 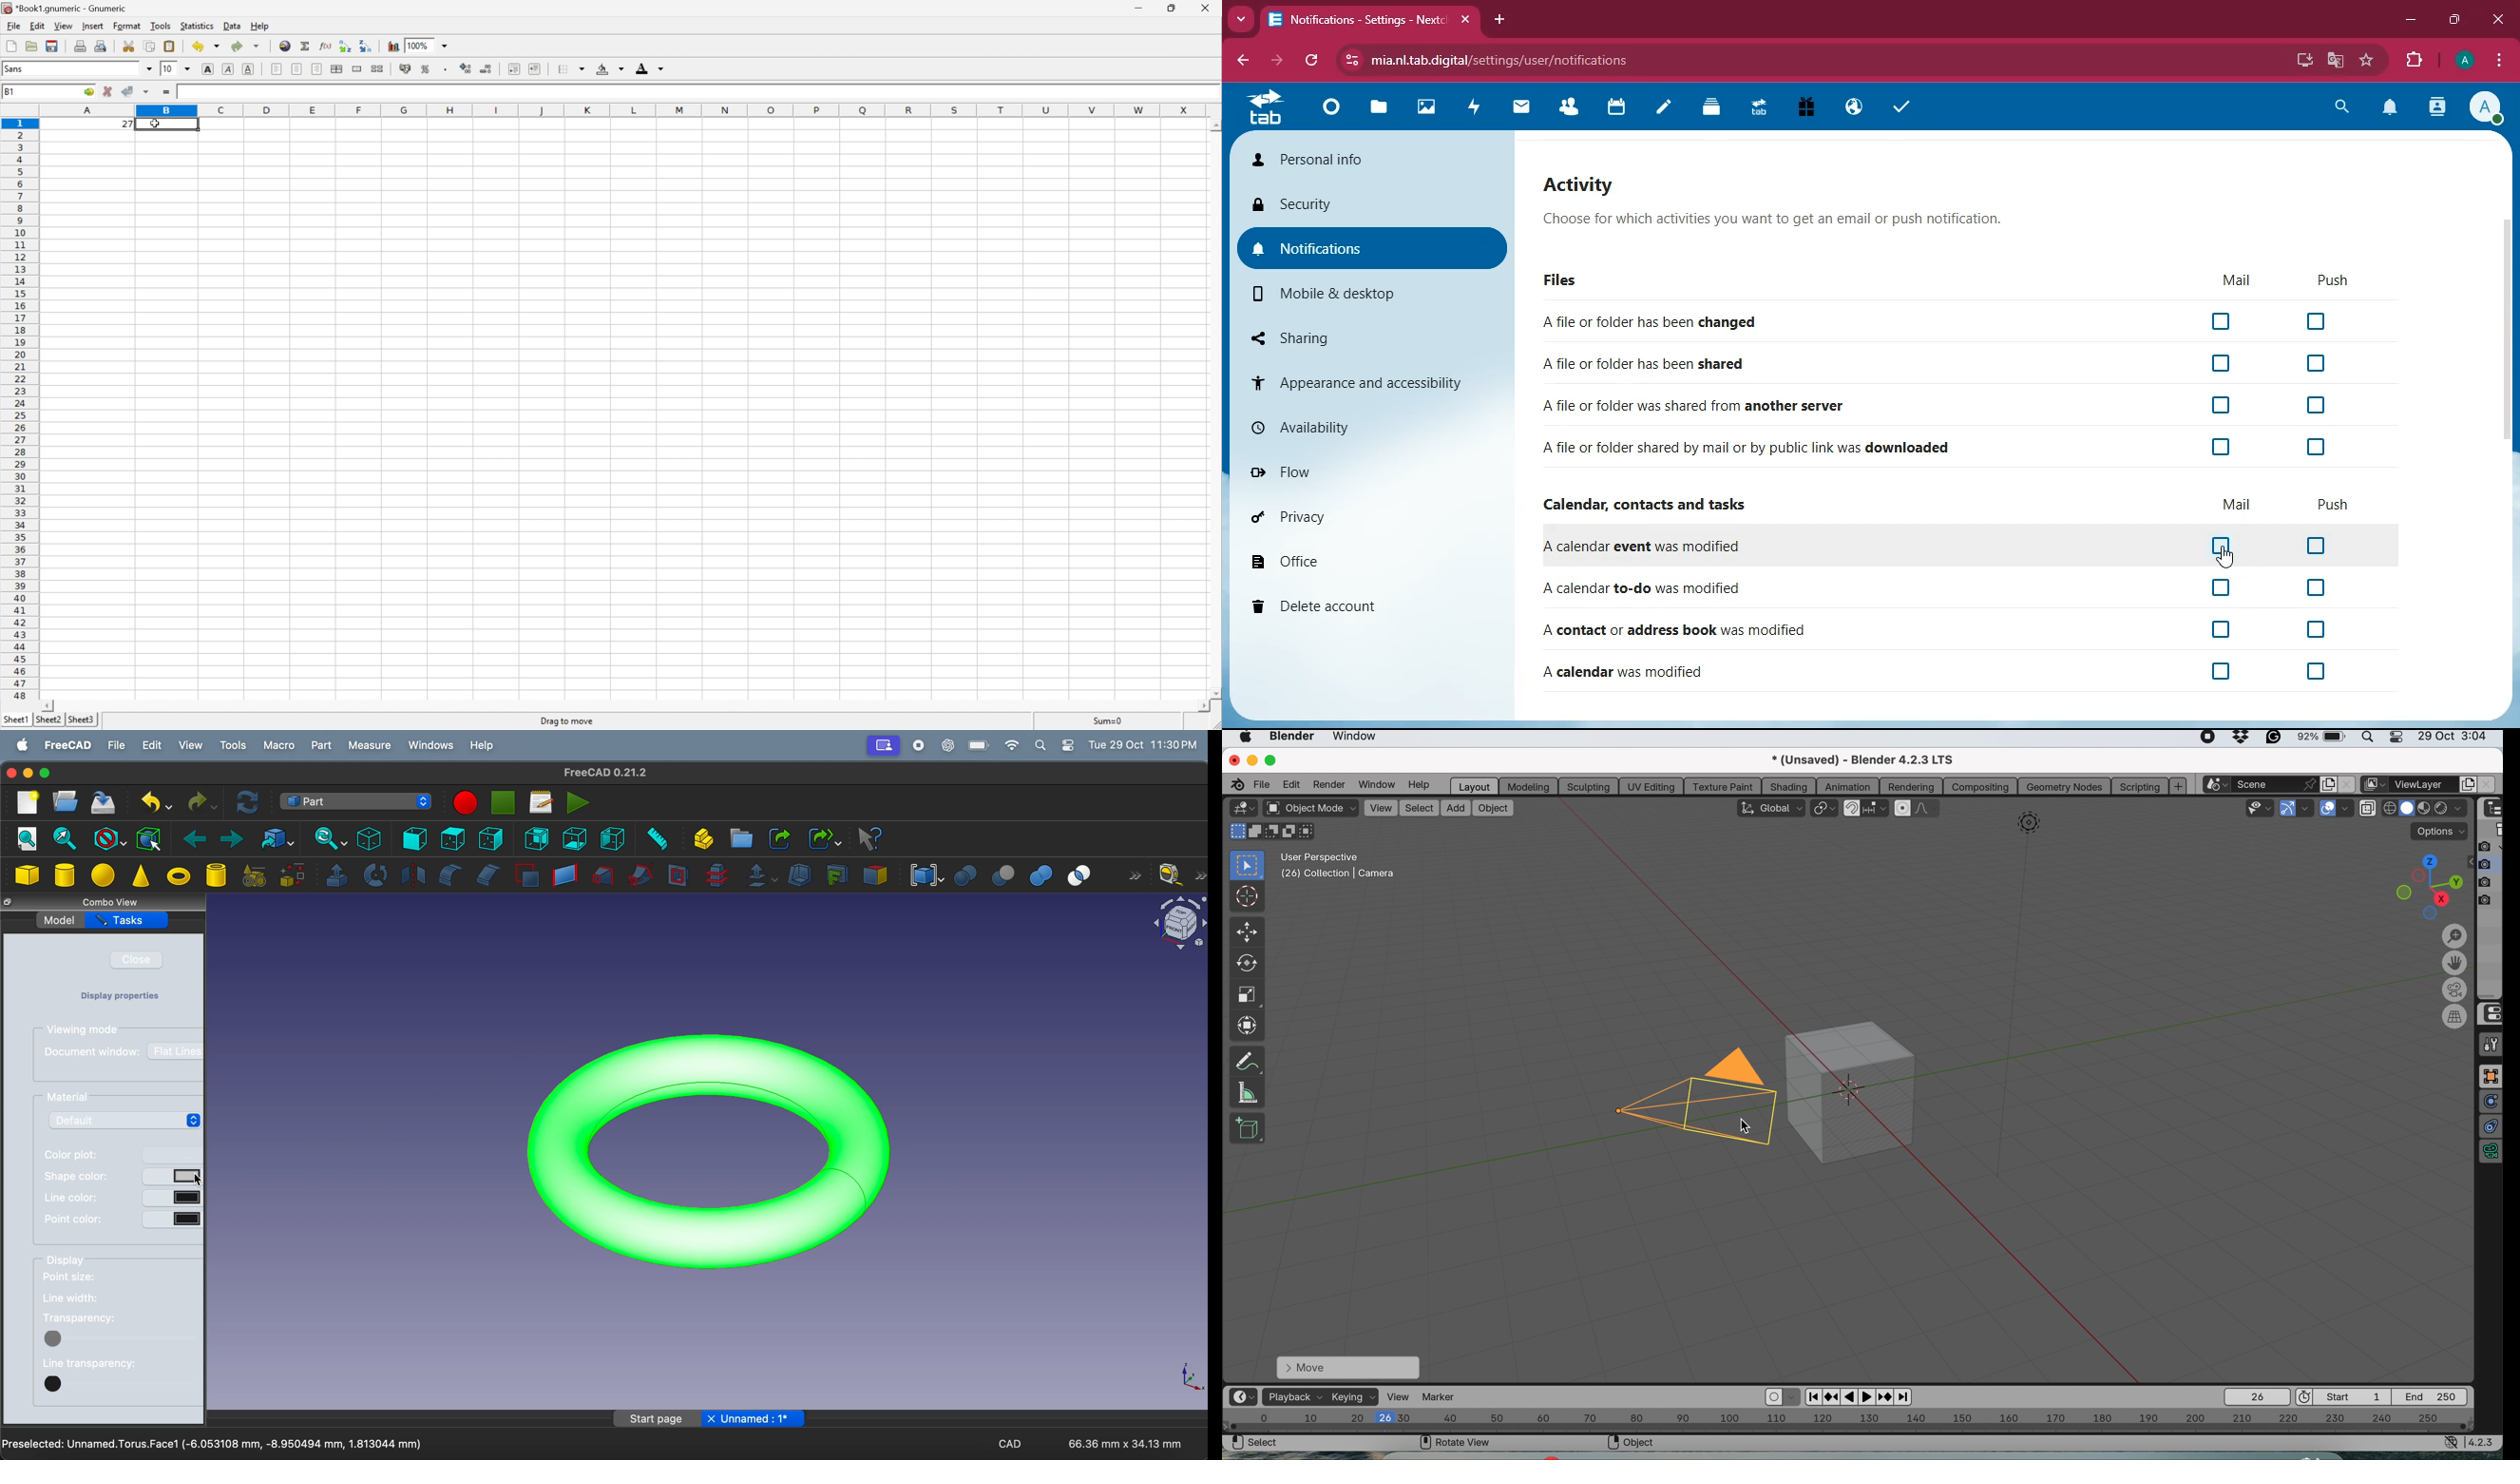 What do you see at coordinates (1109, 720) in the screenshot?
I see `Sum = 27` at bounding box center [1109, 720].